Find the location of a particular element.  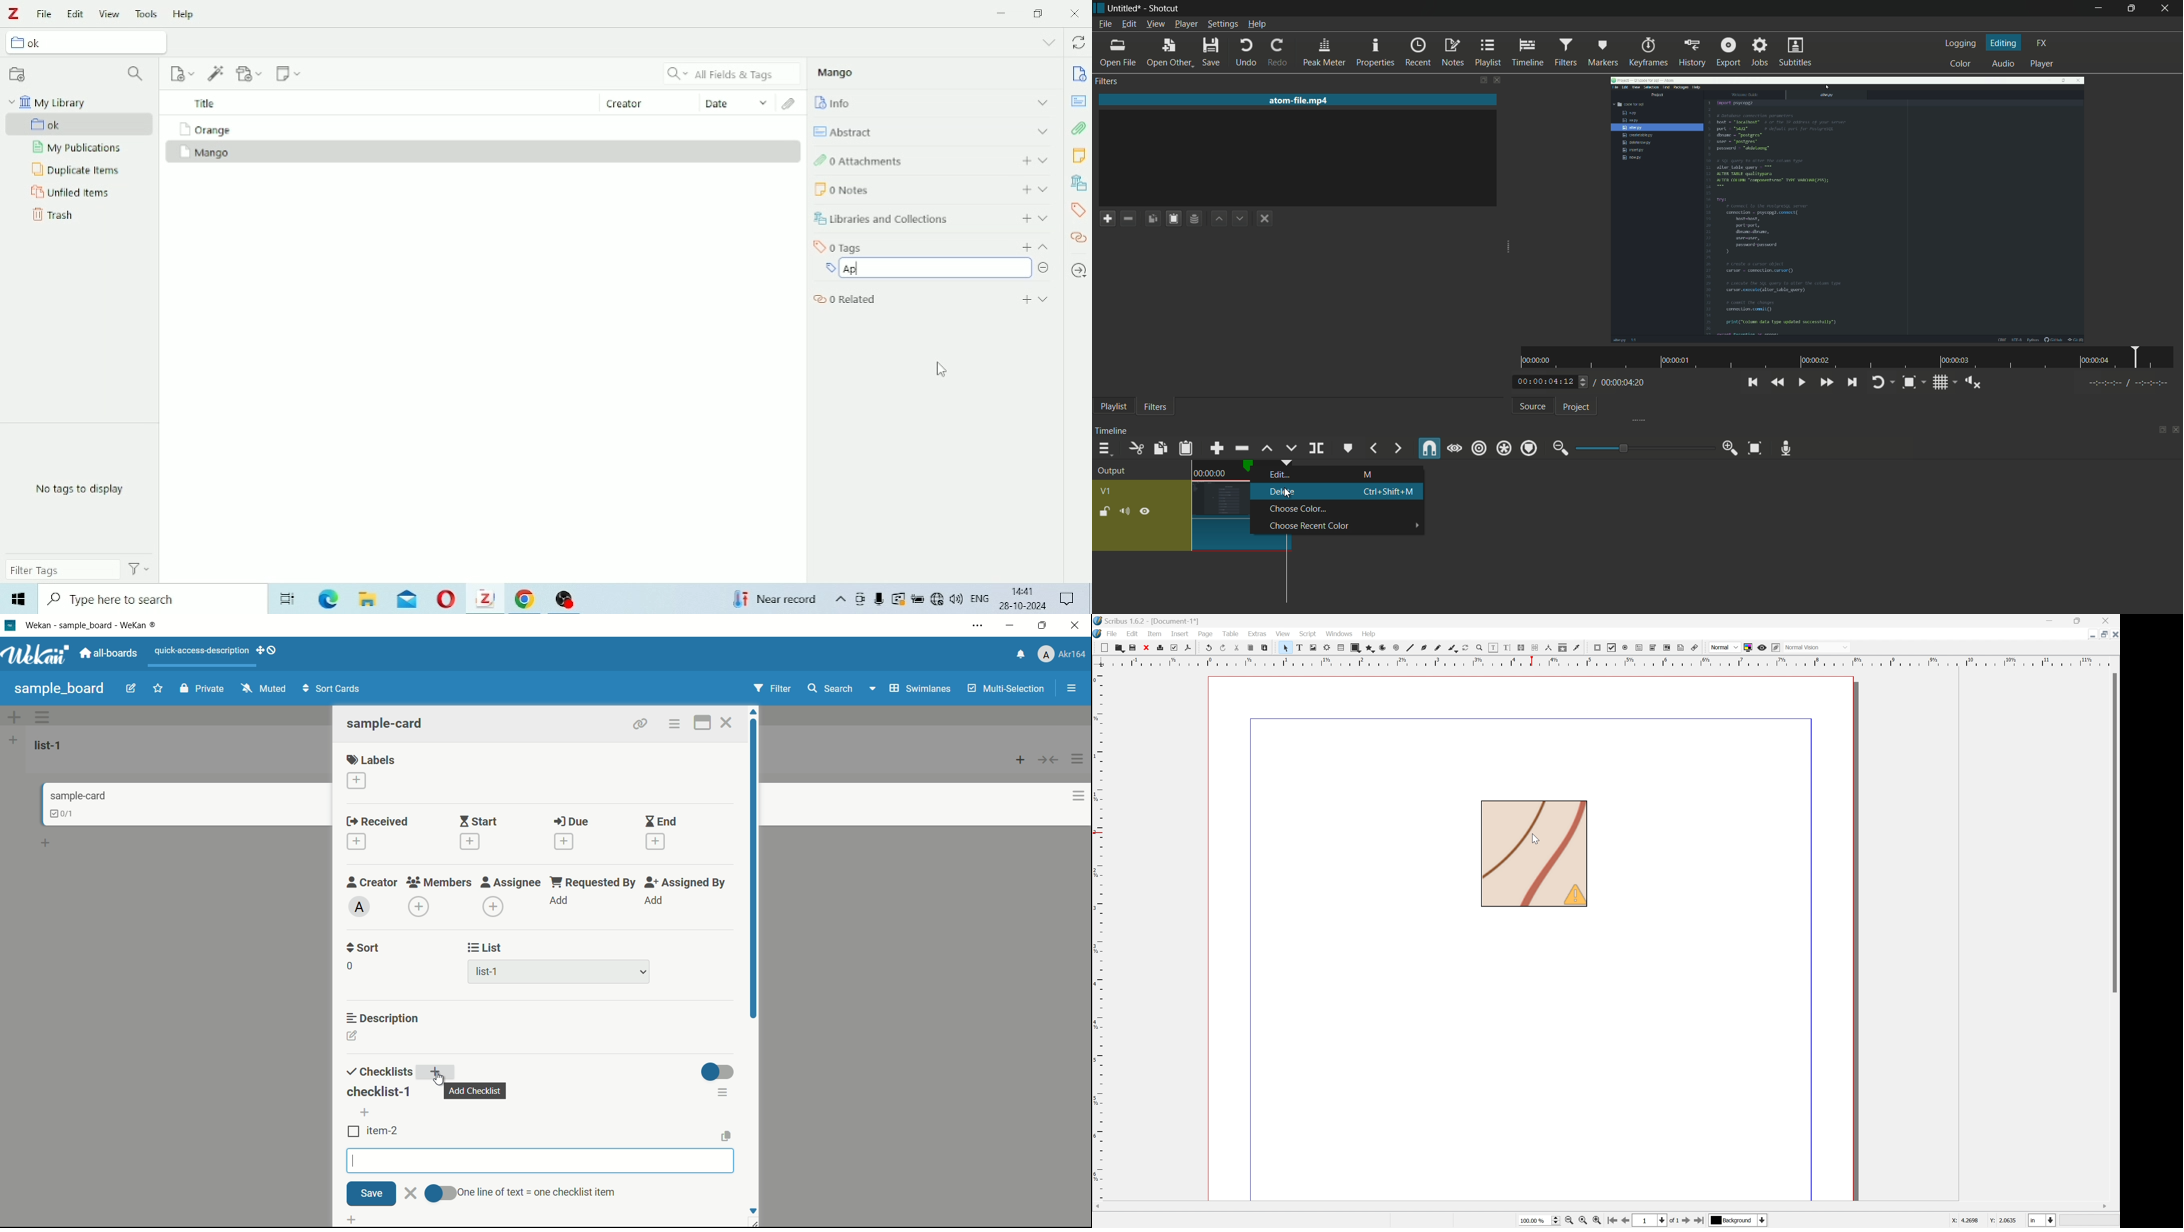

Filter Tags is located at coordinates (59, 570).